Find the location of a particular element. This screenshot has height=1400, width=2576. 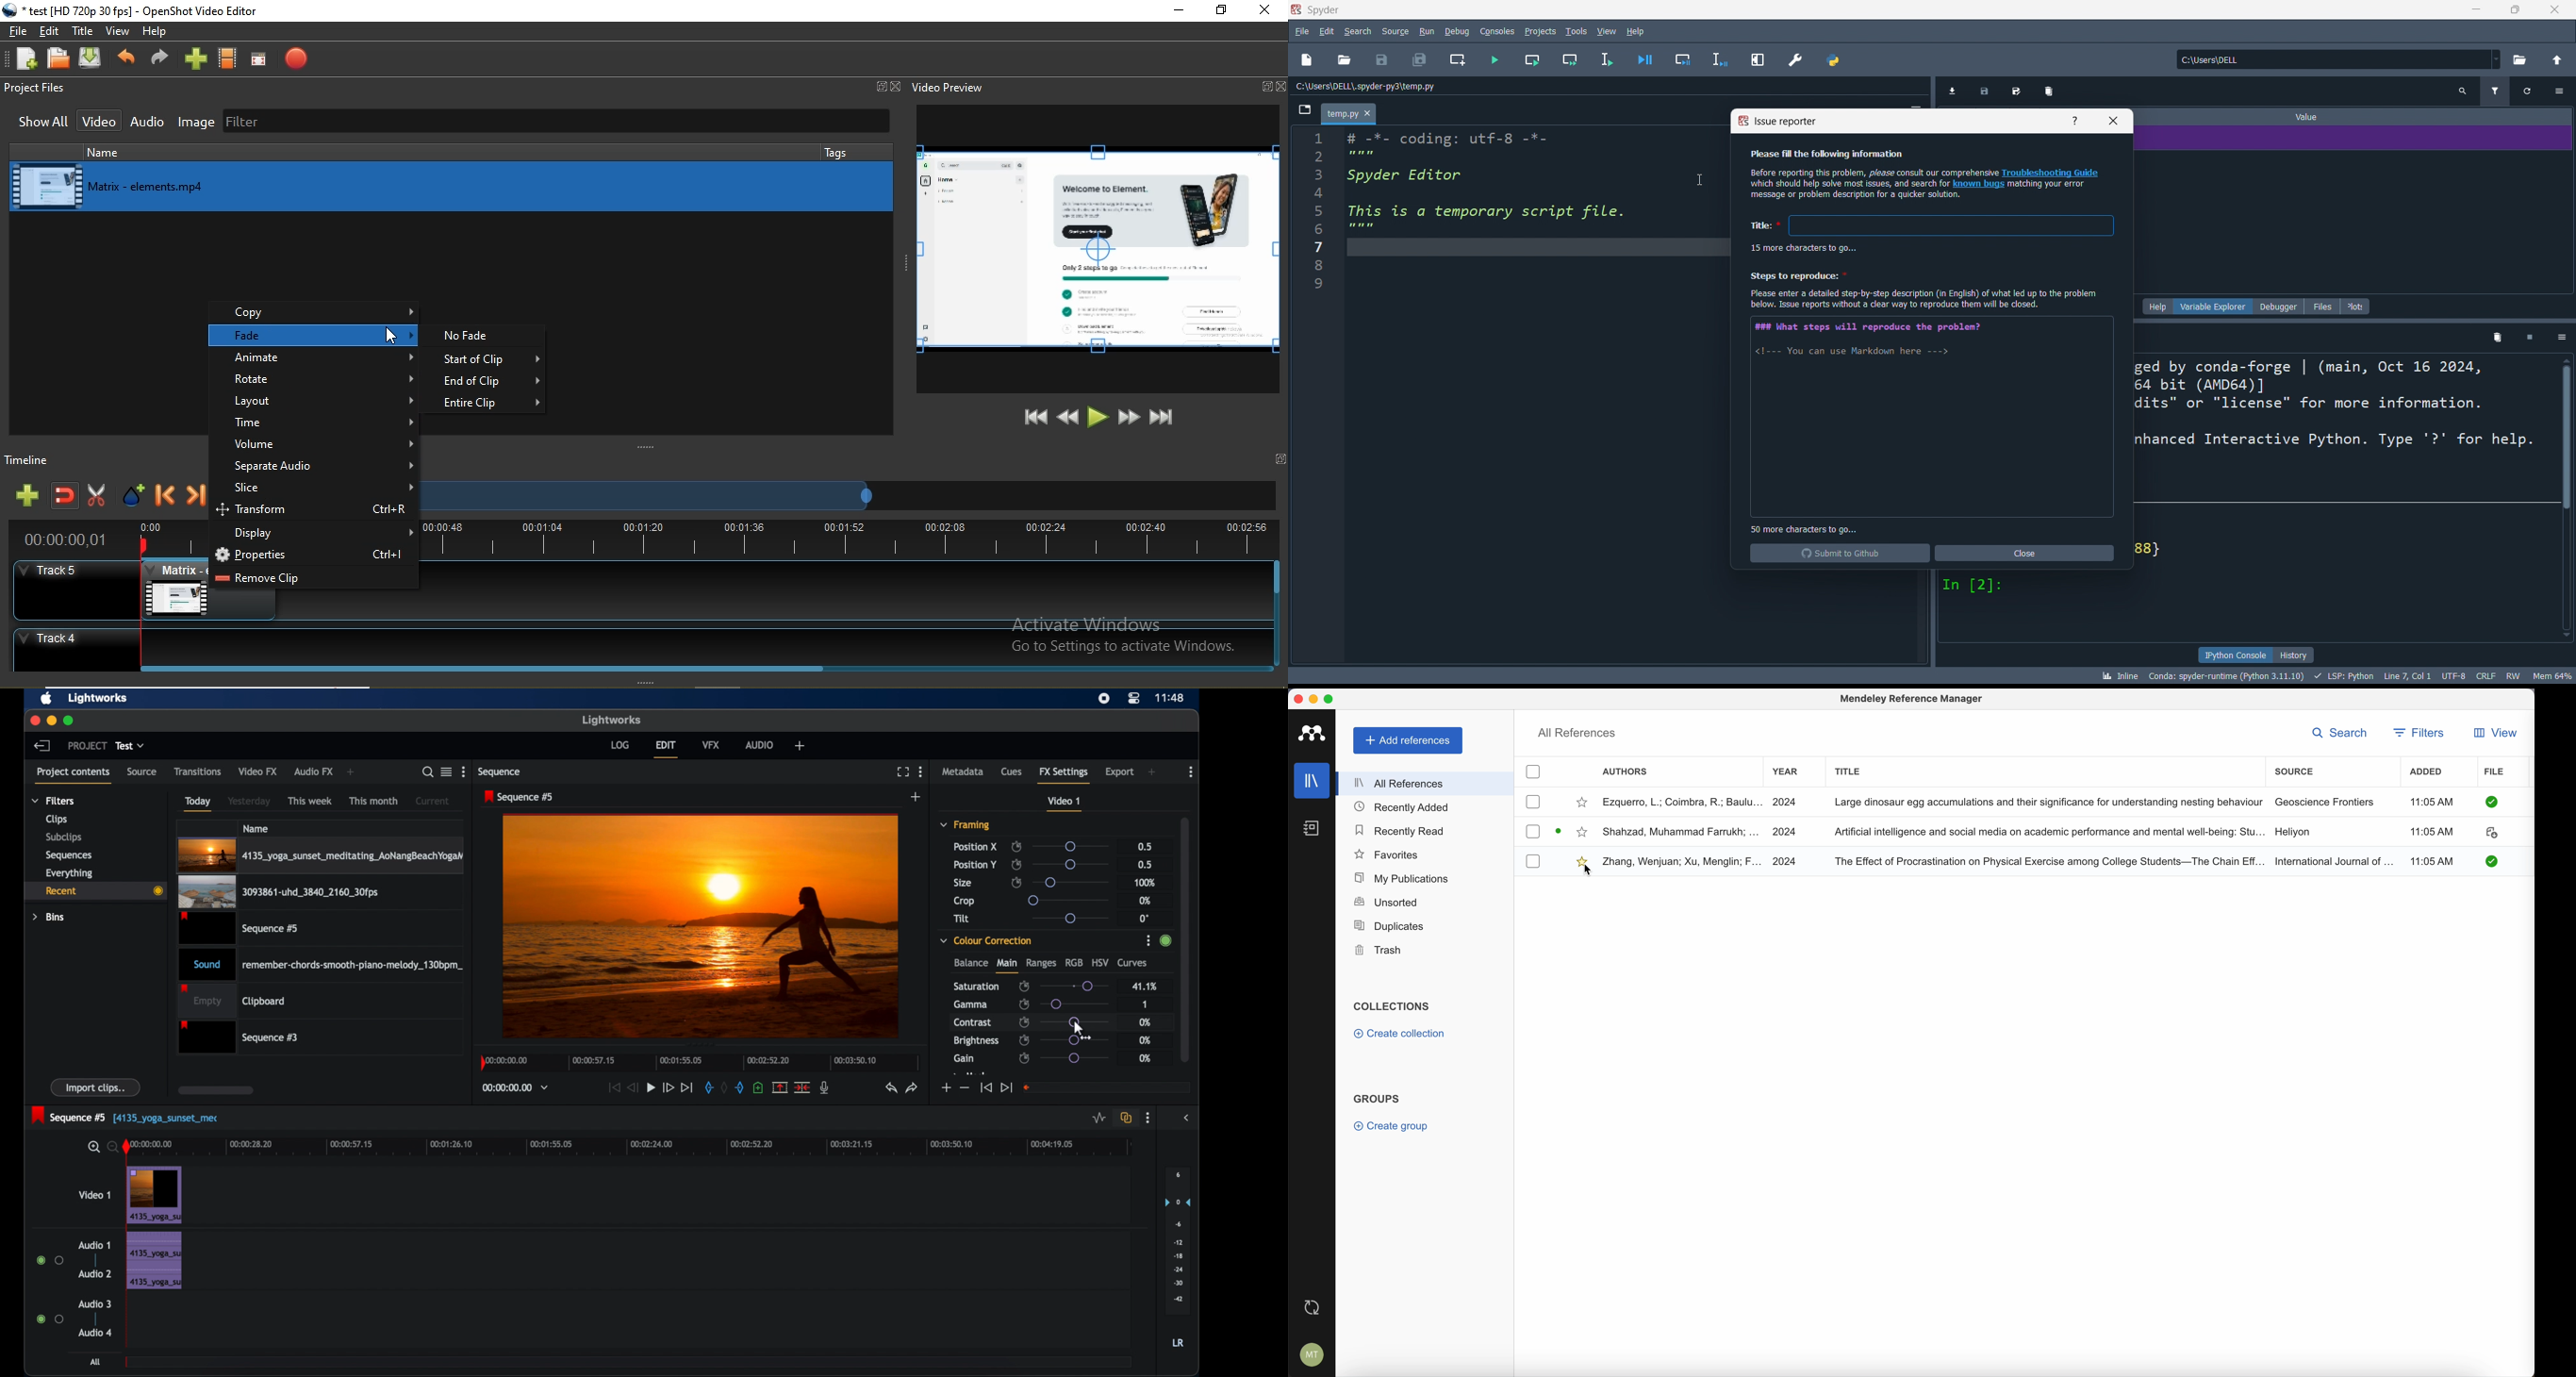

checkbox is located at coordinates (1534, 802).